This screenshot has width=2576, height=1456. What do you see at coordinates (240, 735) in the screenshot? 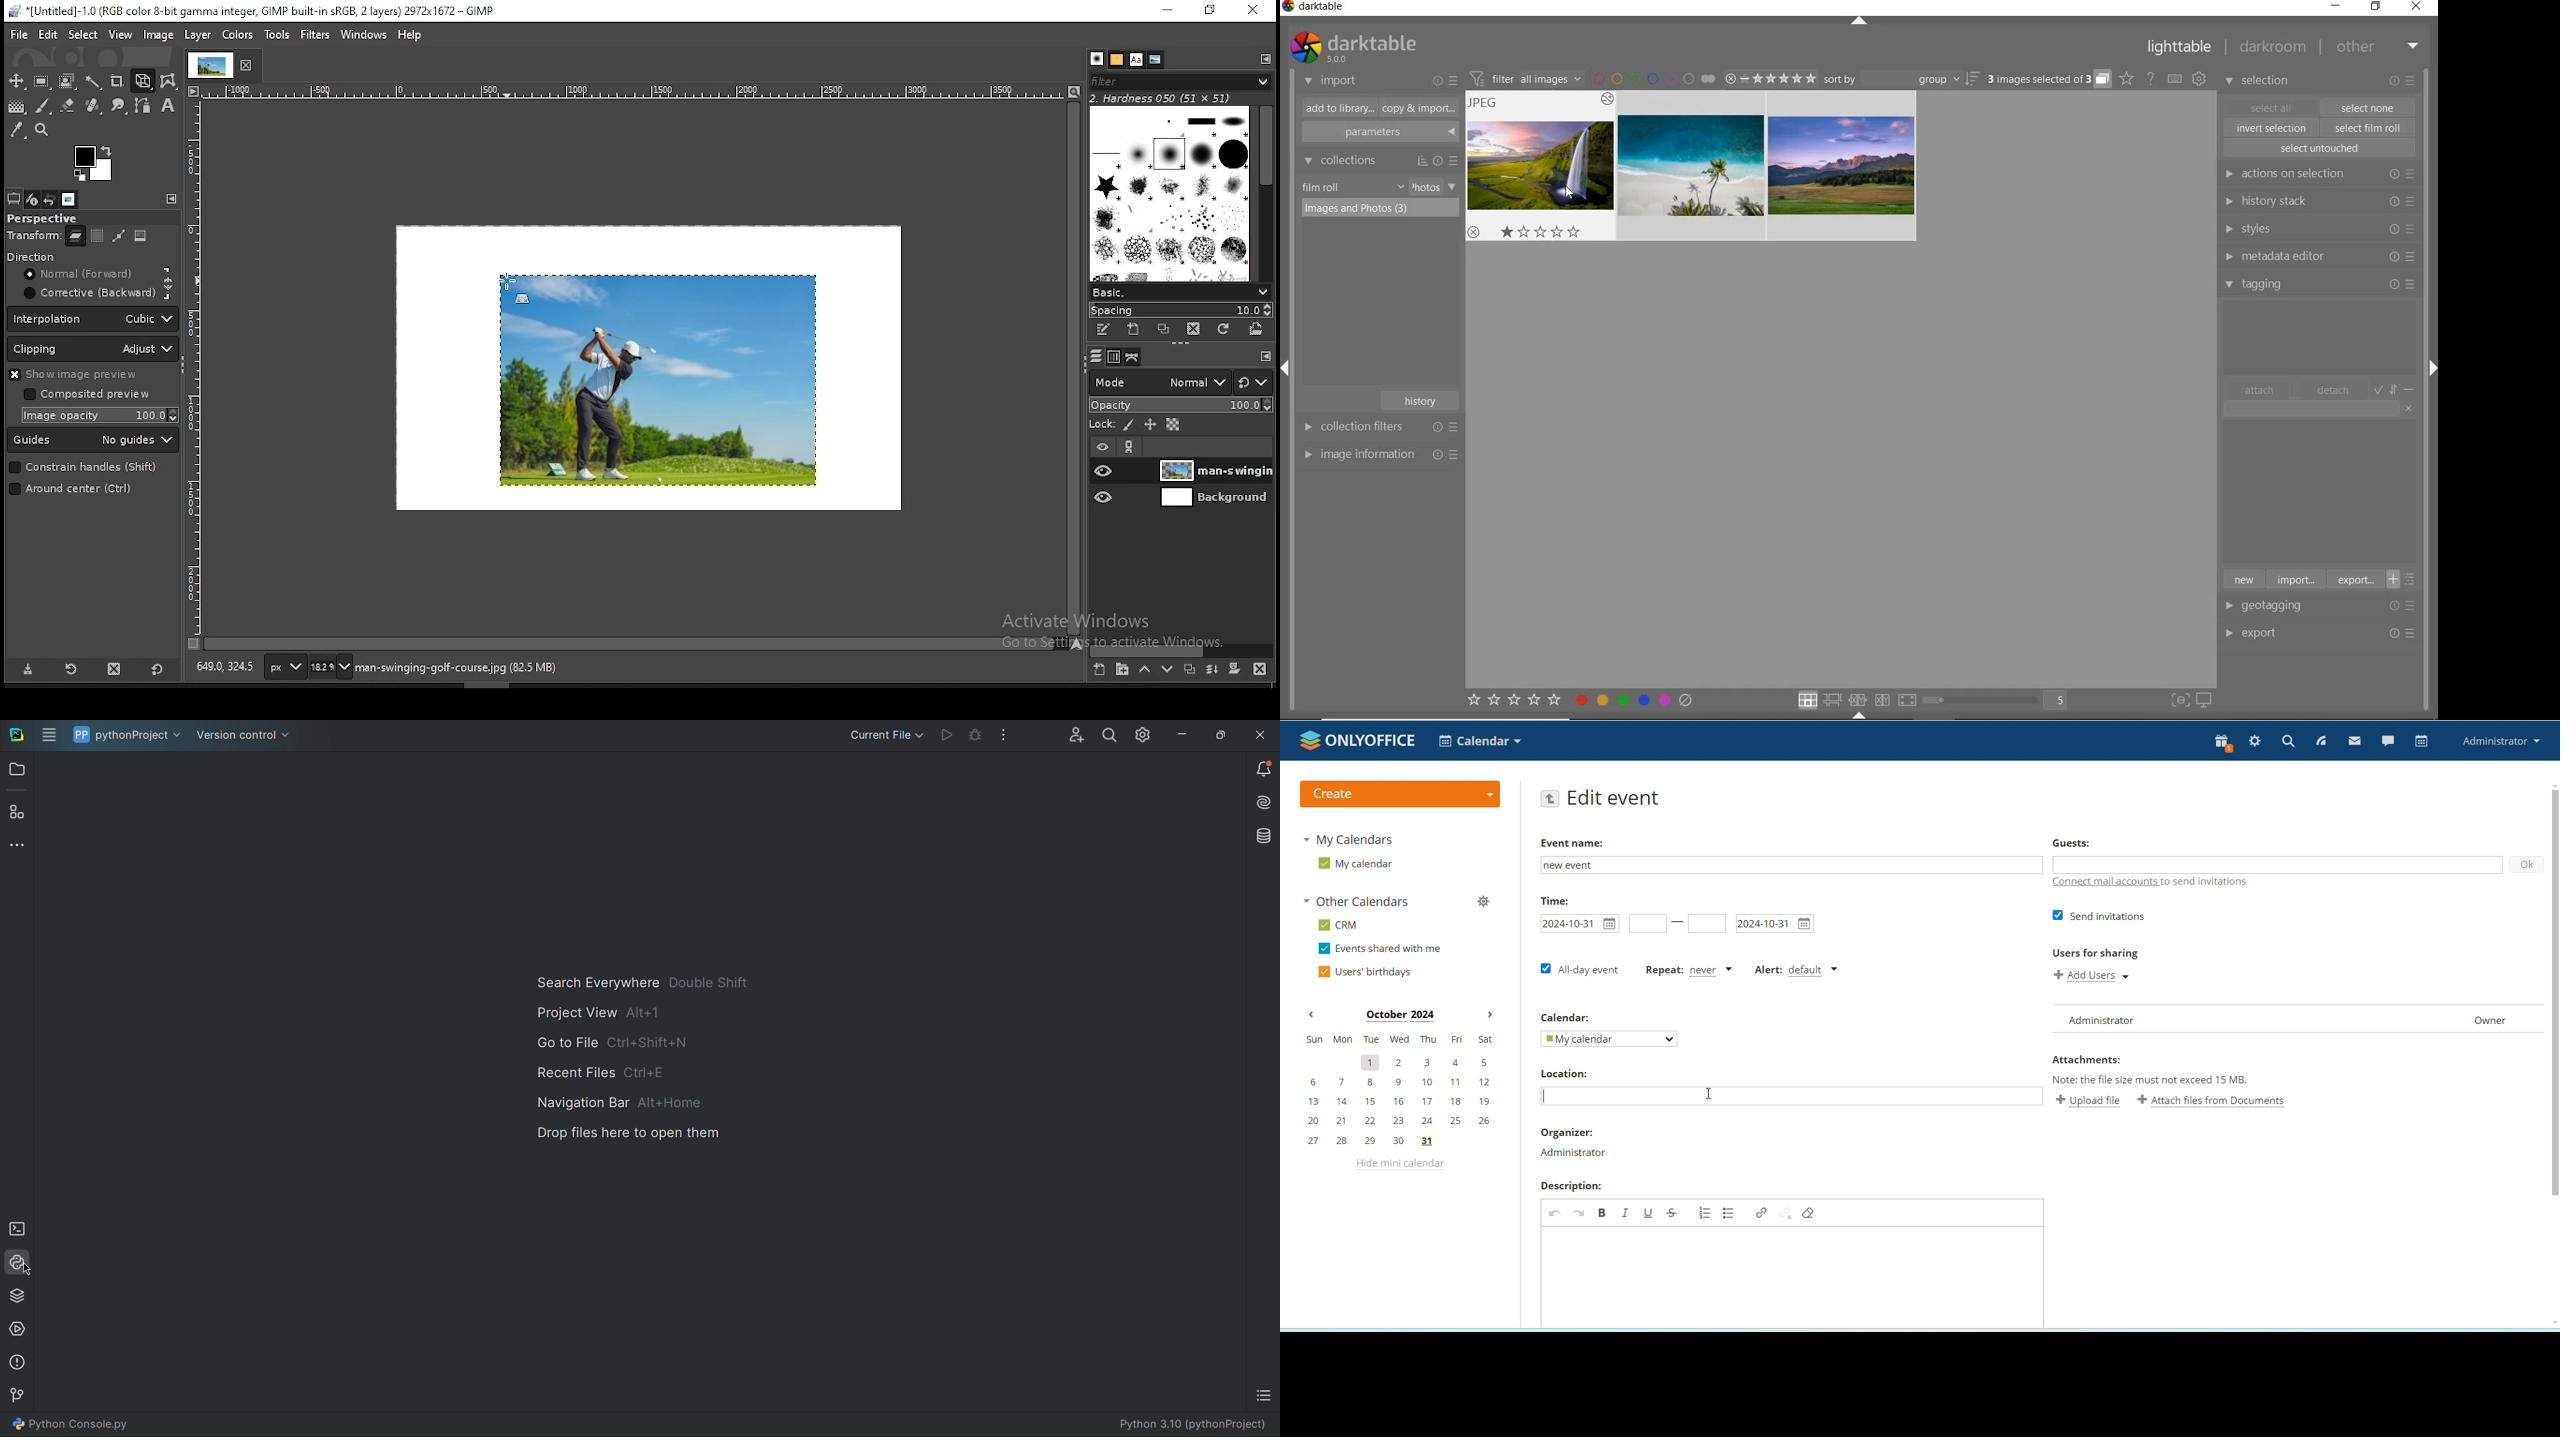
I see `Version Control` at bounding box center [240, 735].